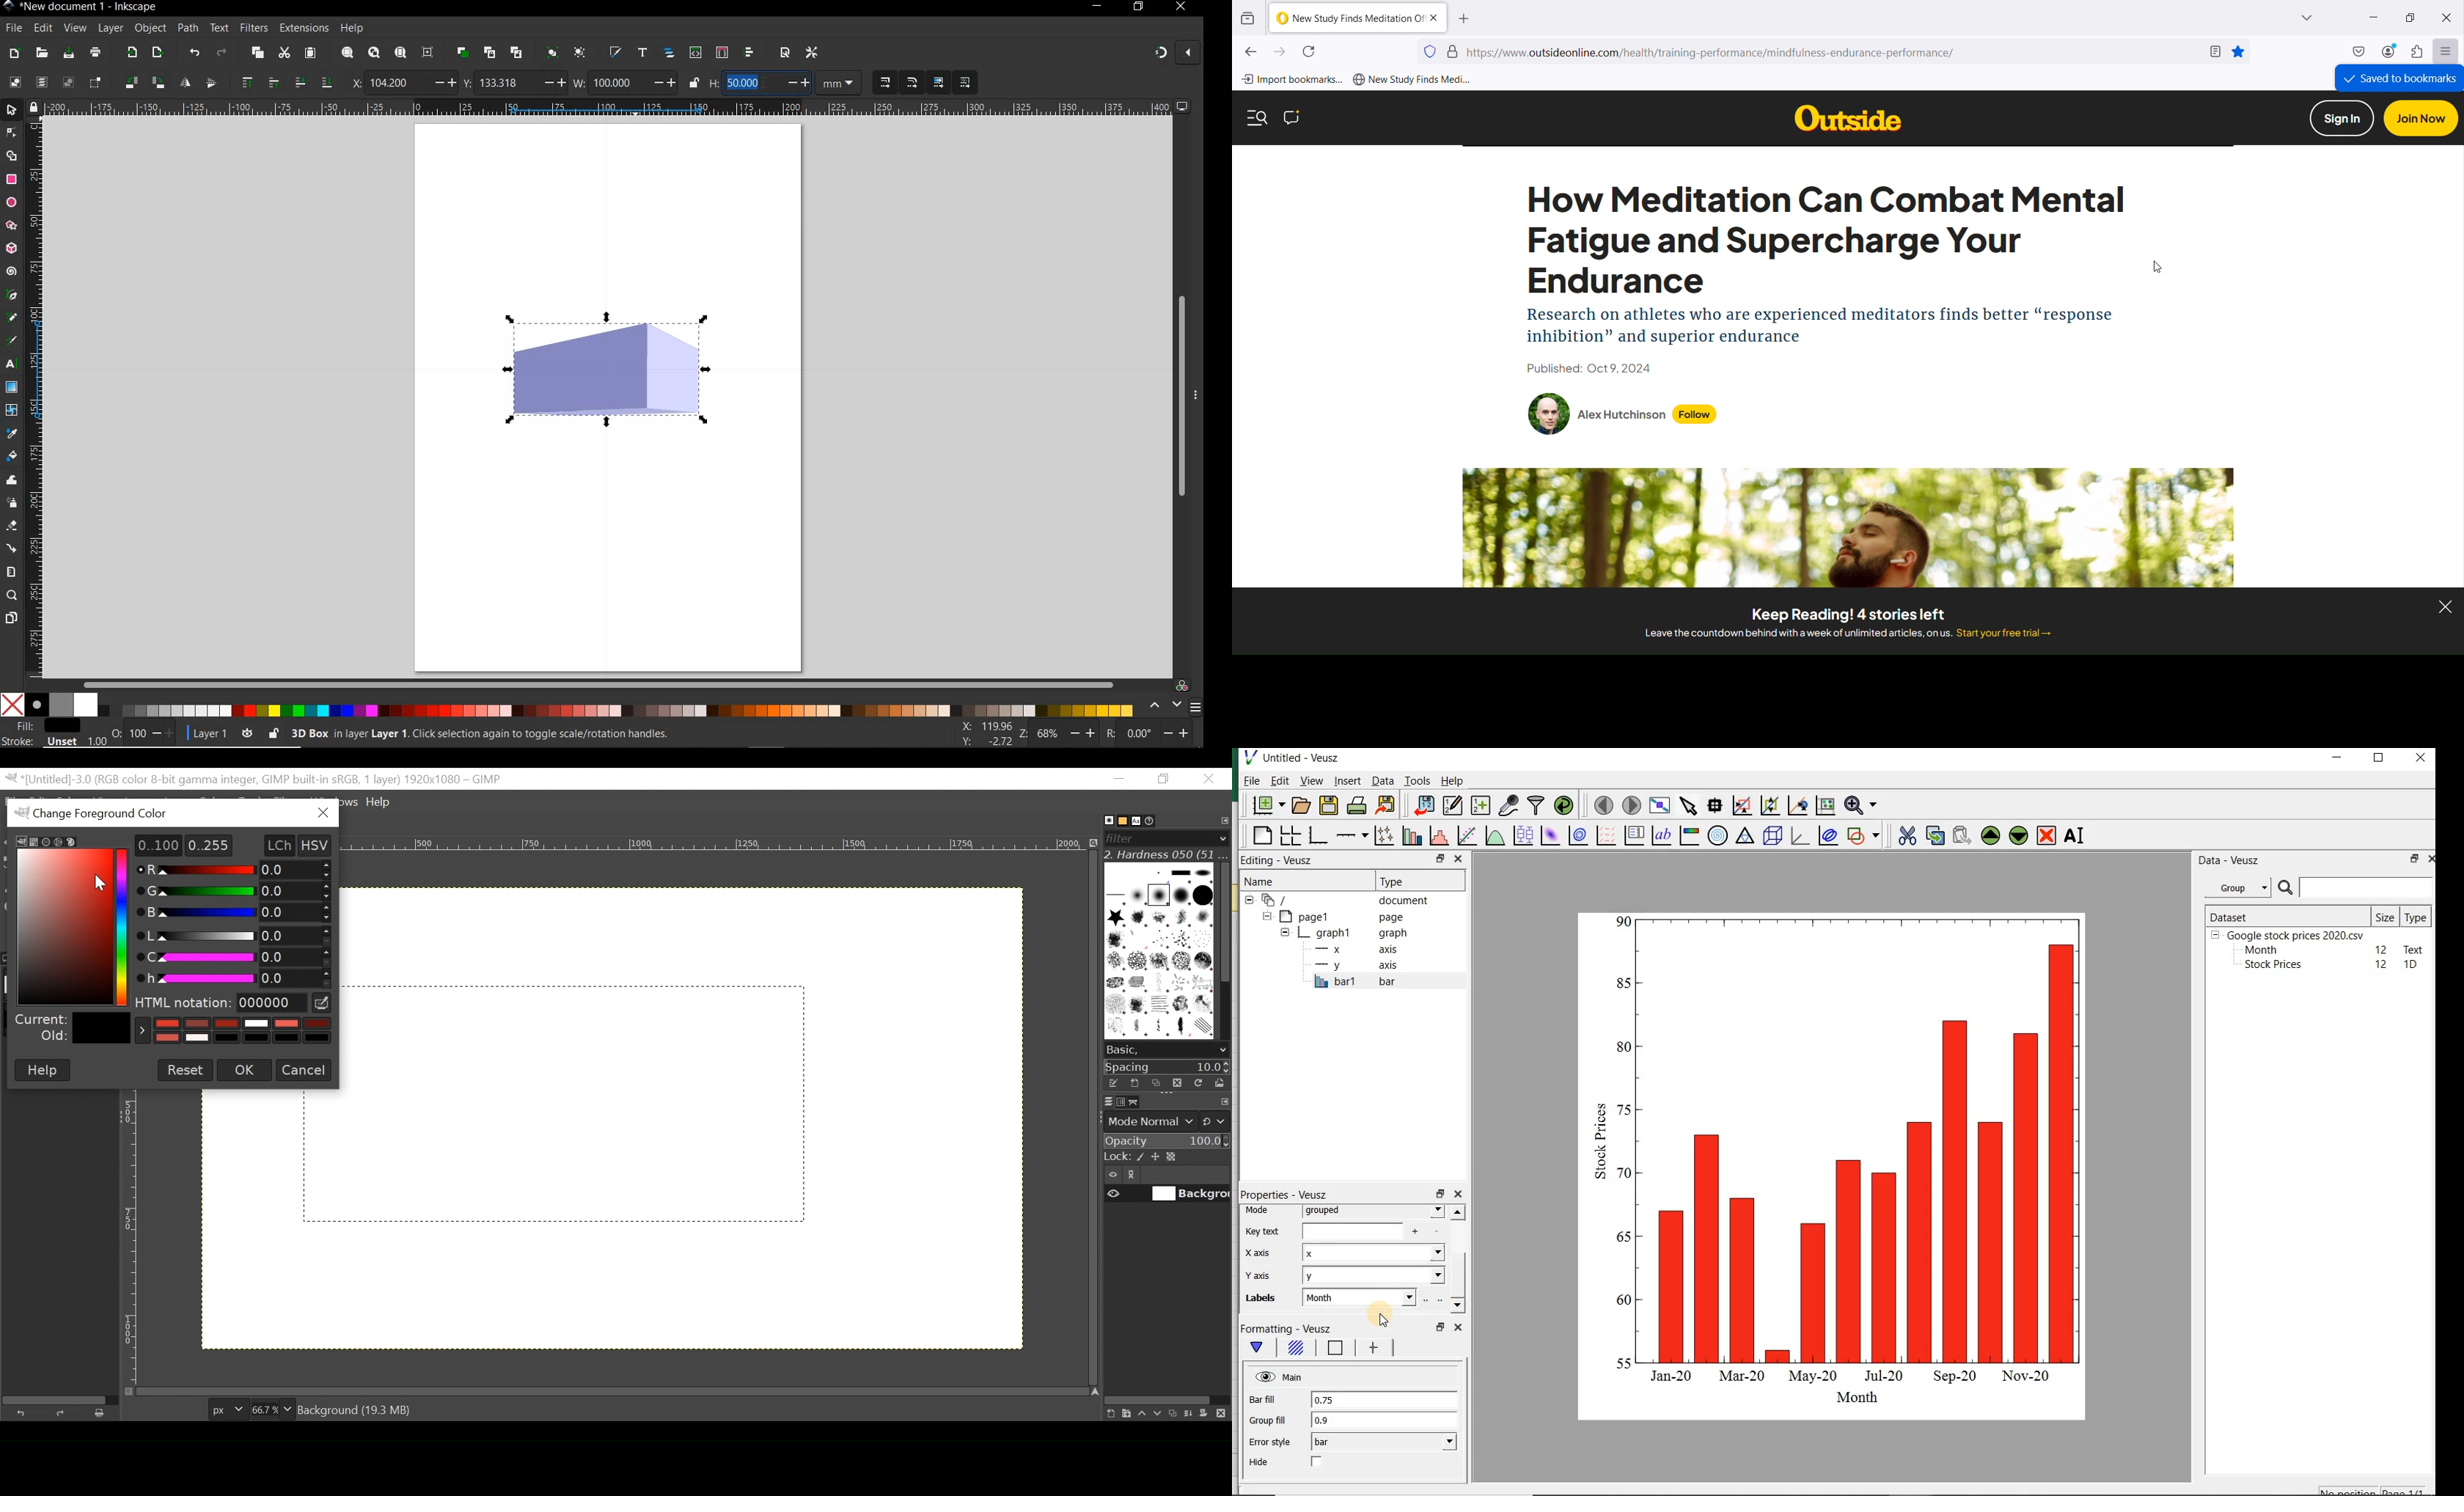 Image resolution: width=2464 pixels, height=1512 pixels. I want to click on increase/decrease, so click(1177, 734).